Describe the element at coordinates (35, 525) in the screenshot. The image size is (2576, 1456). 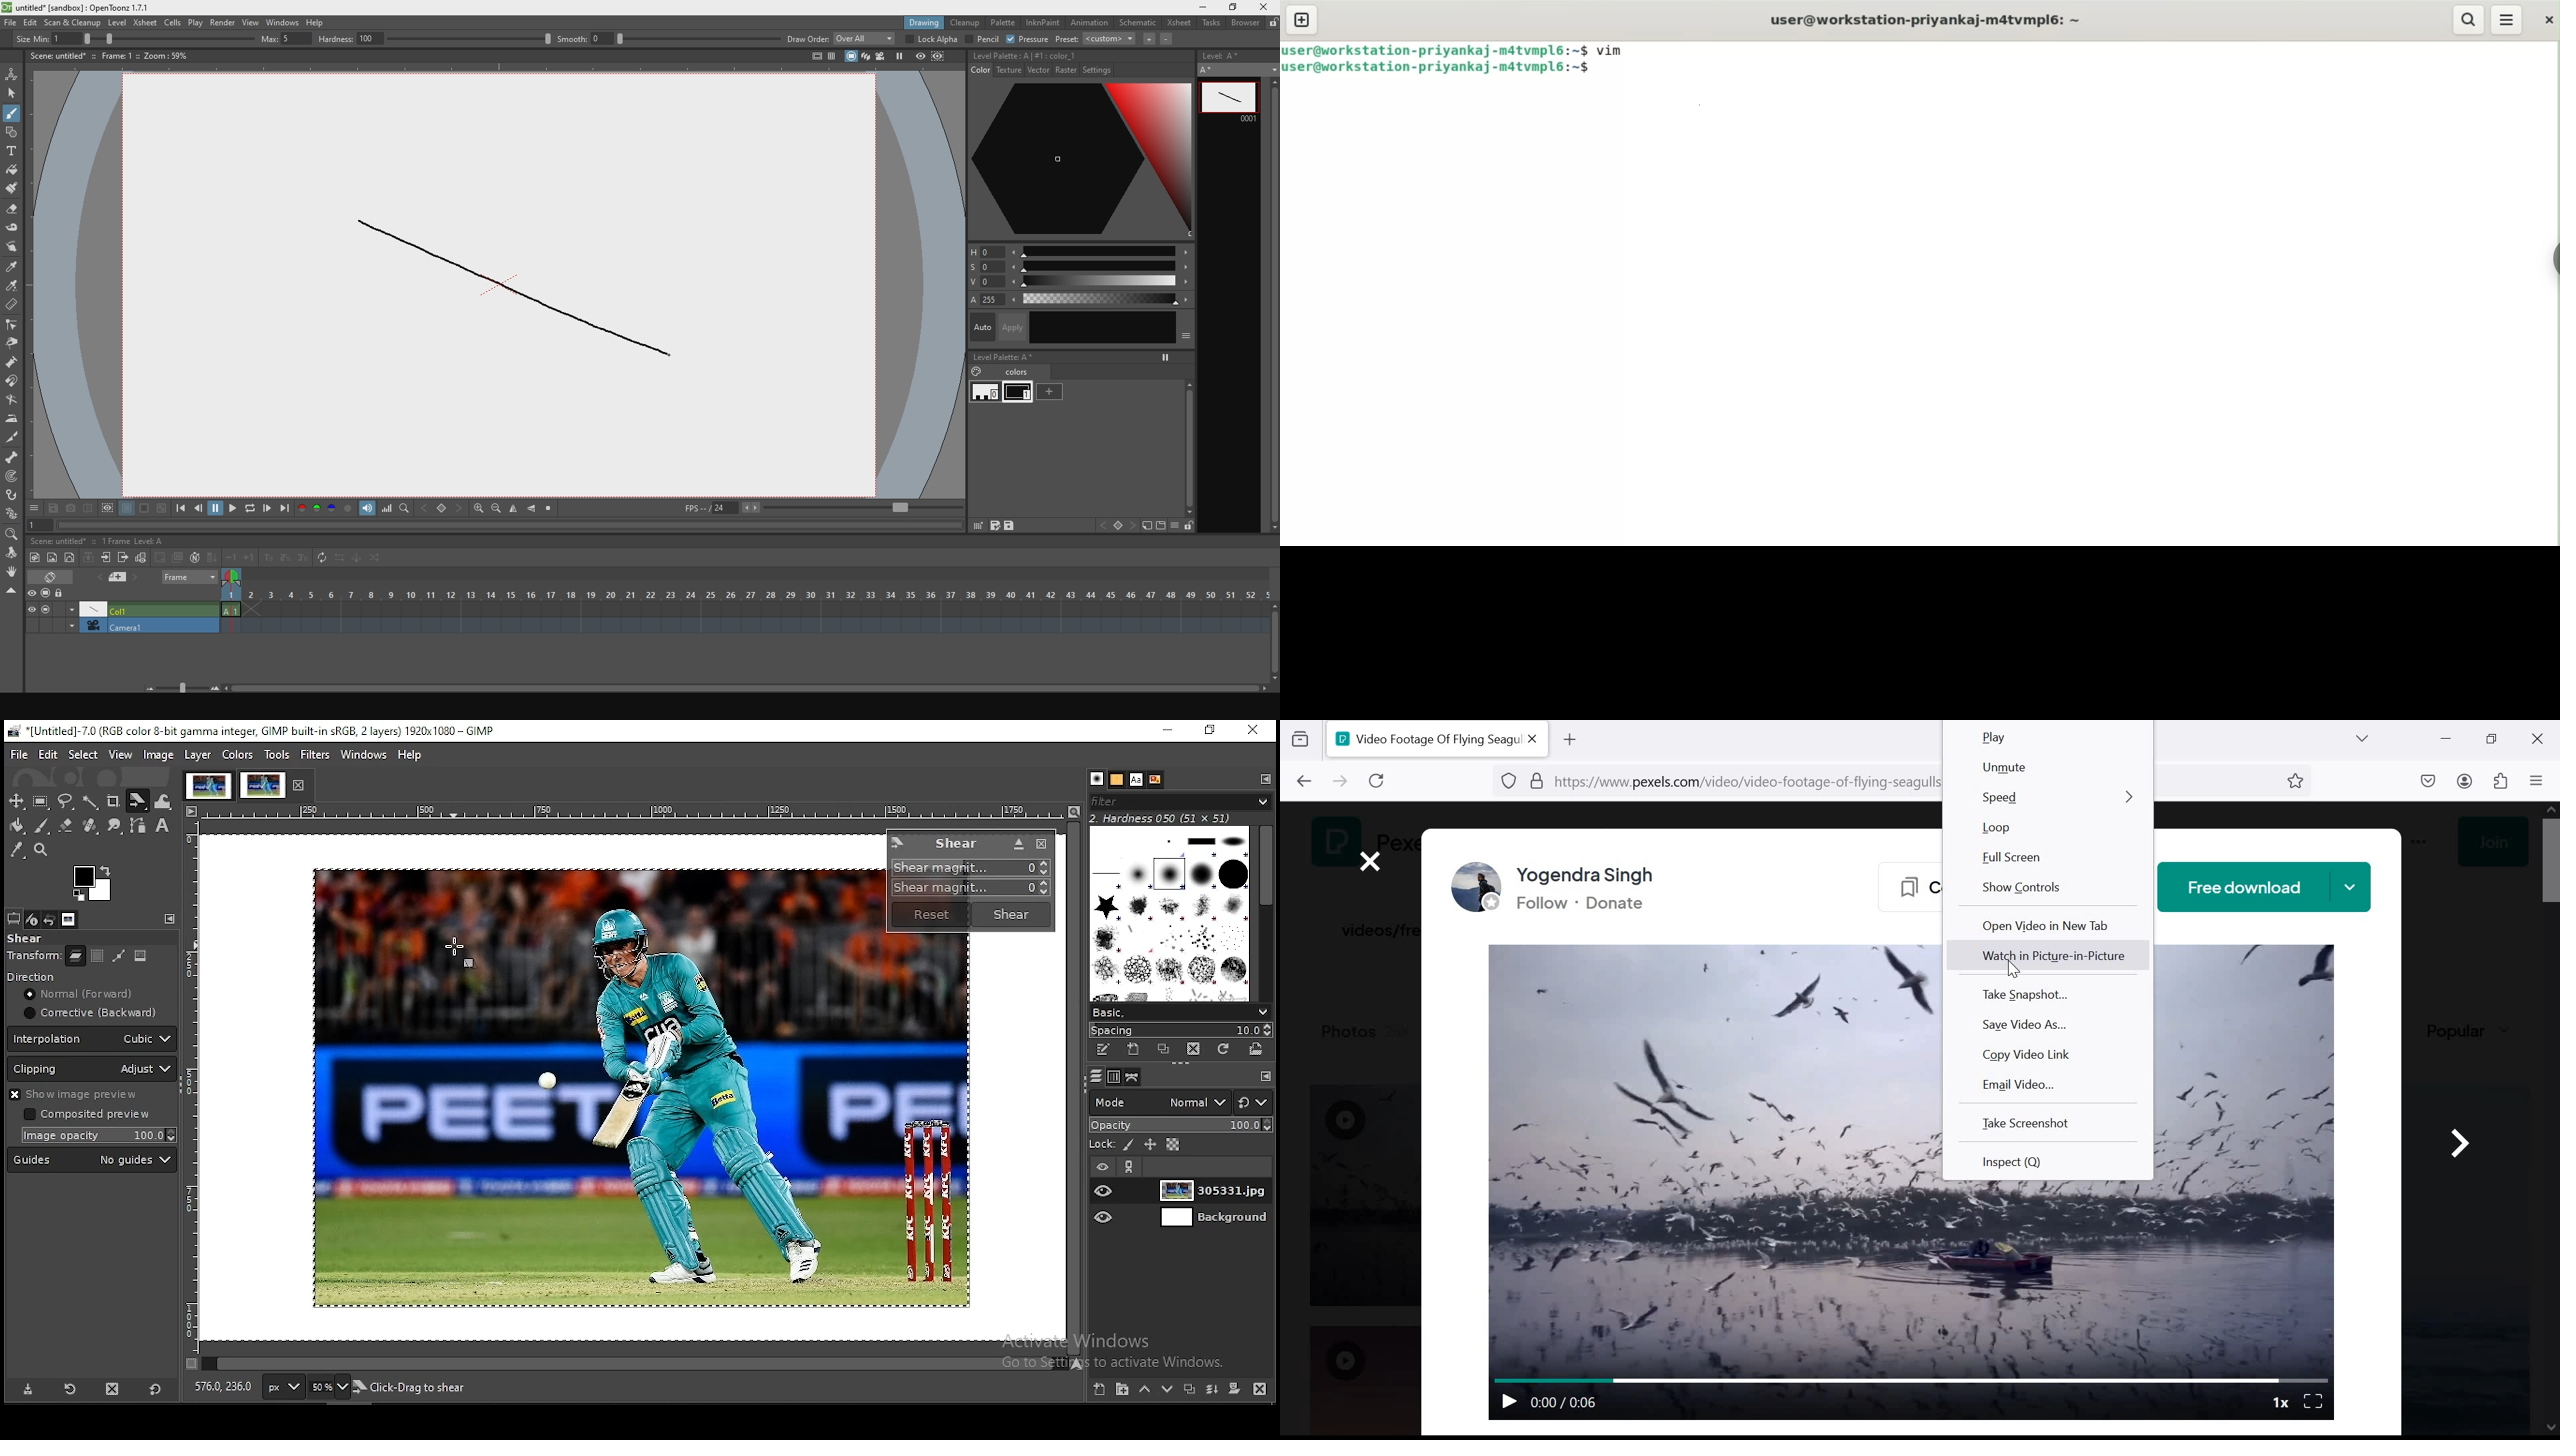
I see `1` at that location.